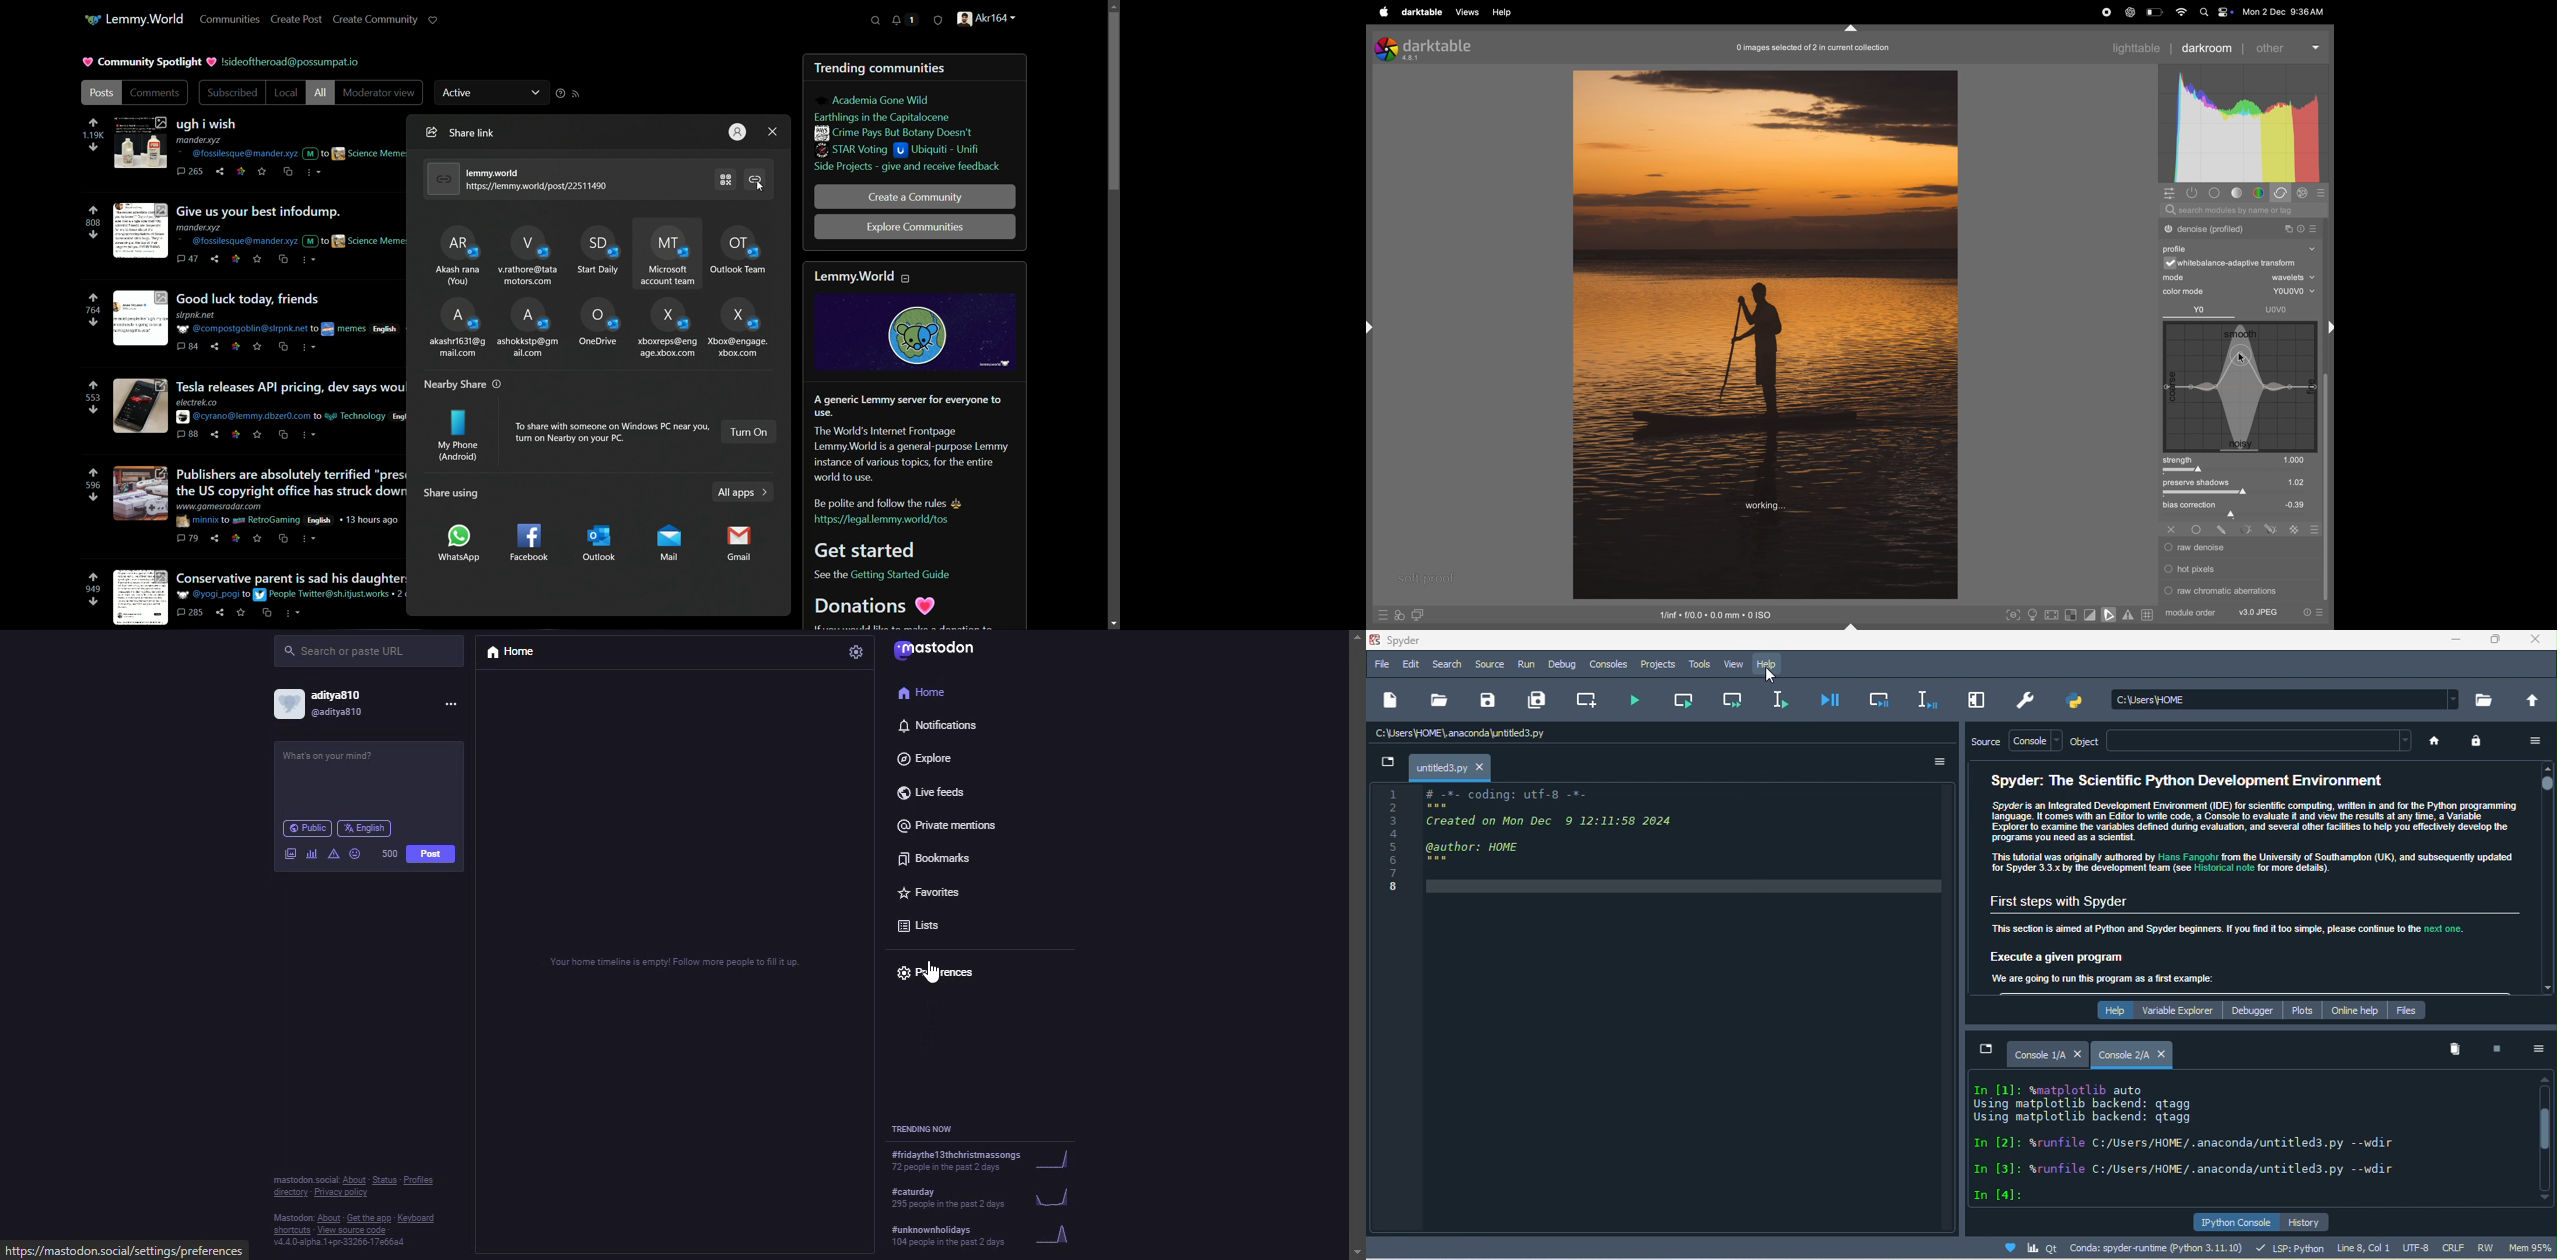 Image resolution: width=2576 pixels, height=1260 pixels. What do you see at coordinates (2032, 615) in the screenshot?
I see `toggle iso` at bounding box center [2032, 615].